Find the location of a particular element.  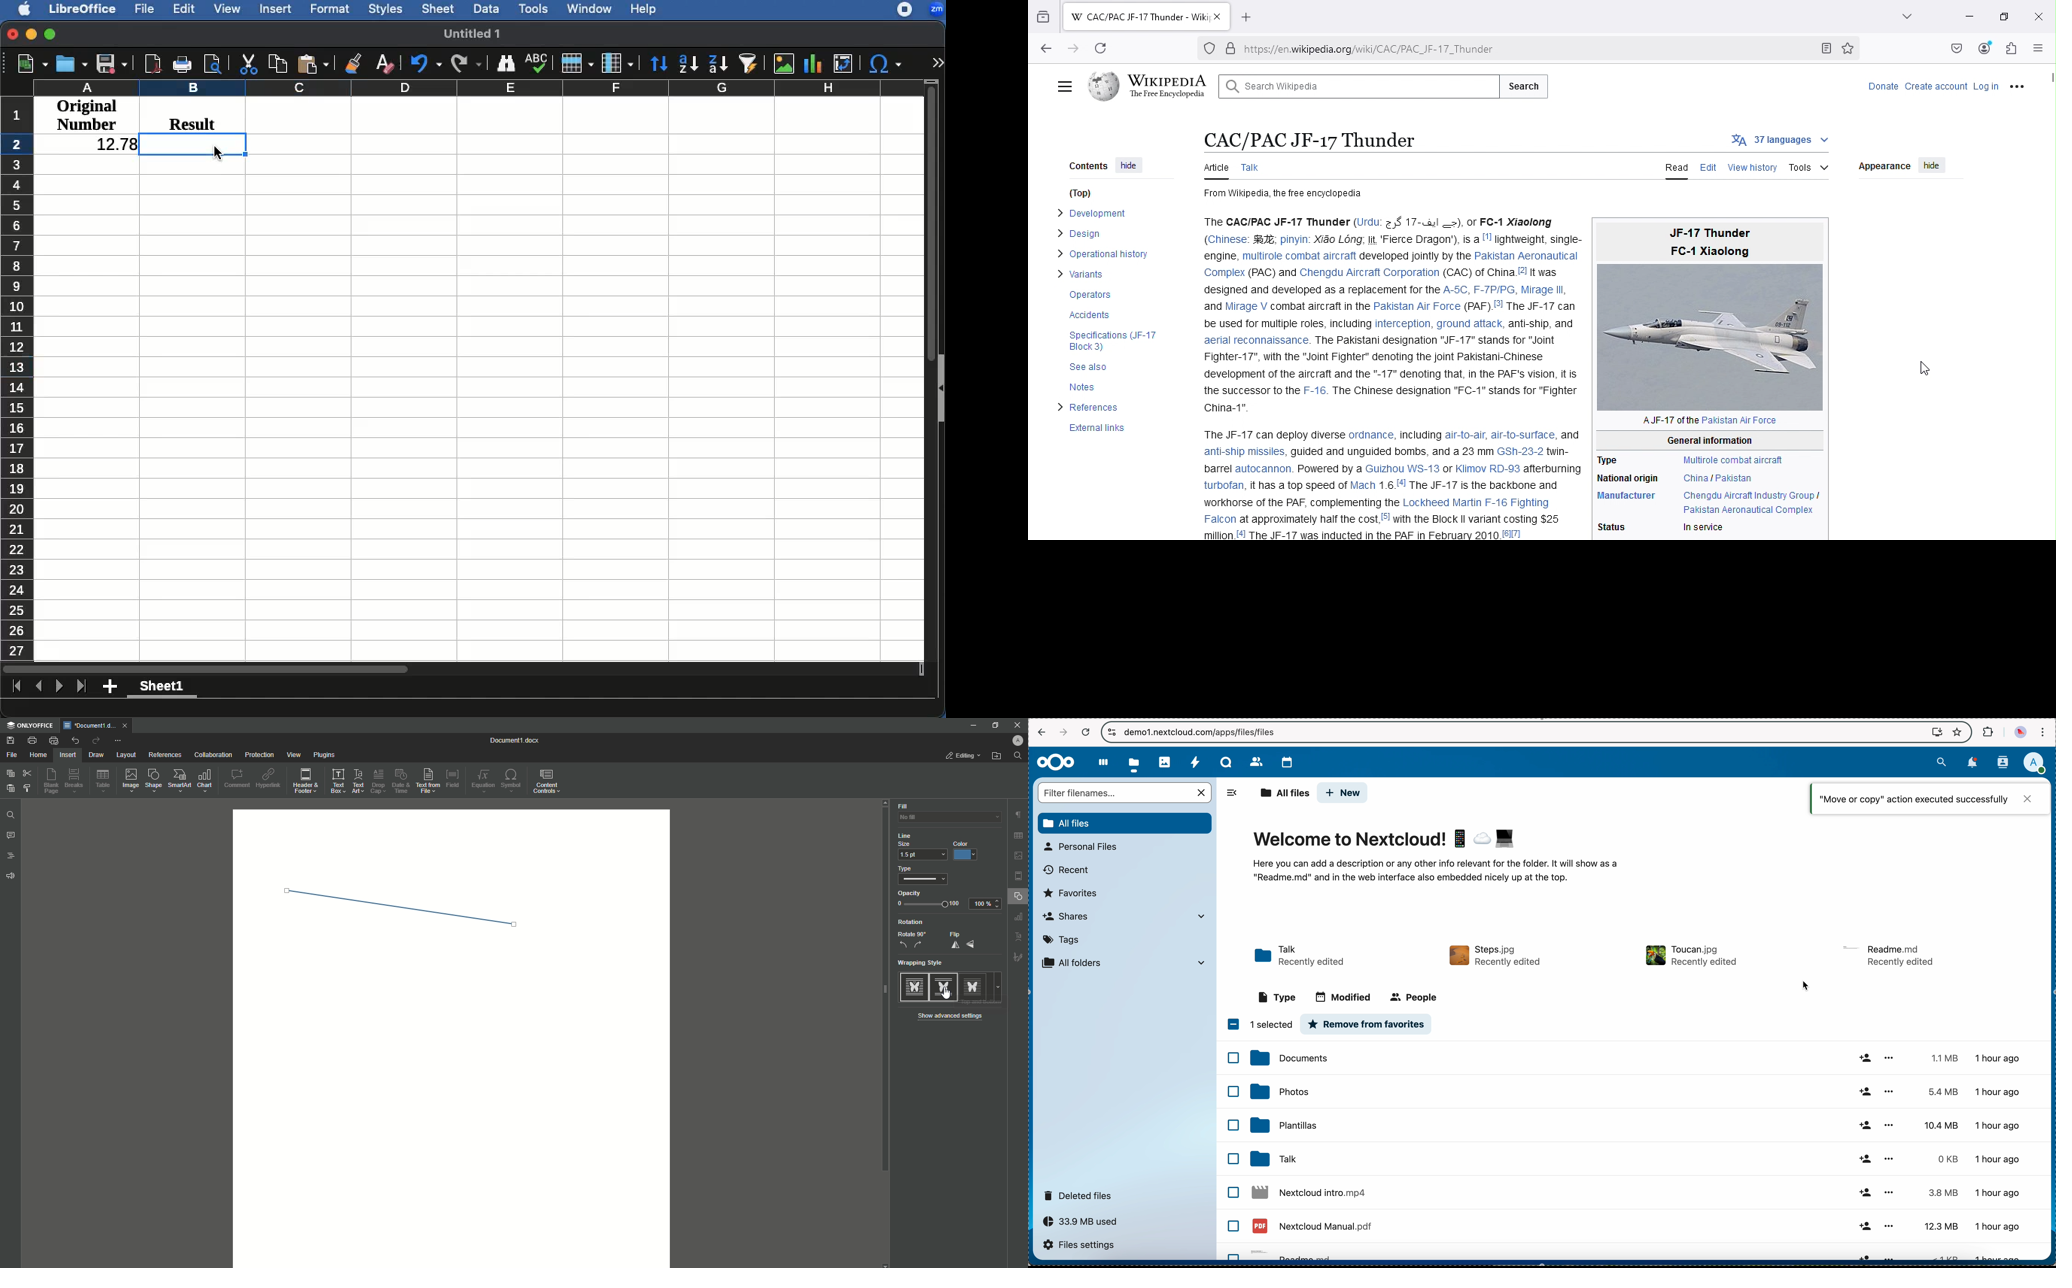

Chart is located at coordinates (815, 62).